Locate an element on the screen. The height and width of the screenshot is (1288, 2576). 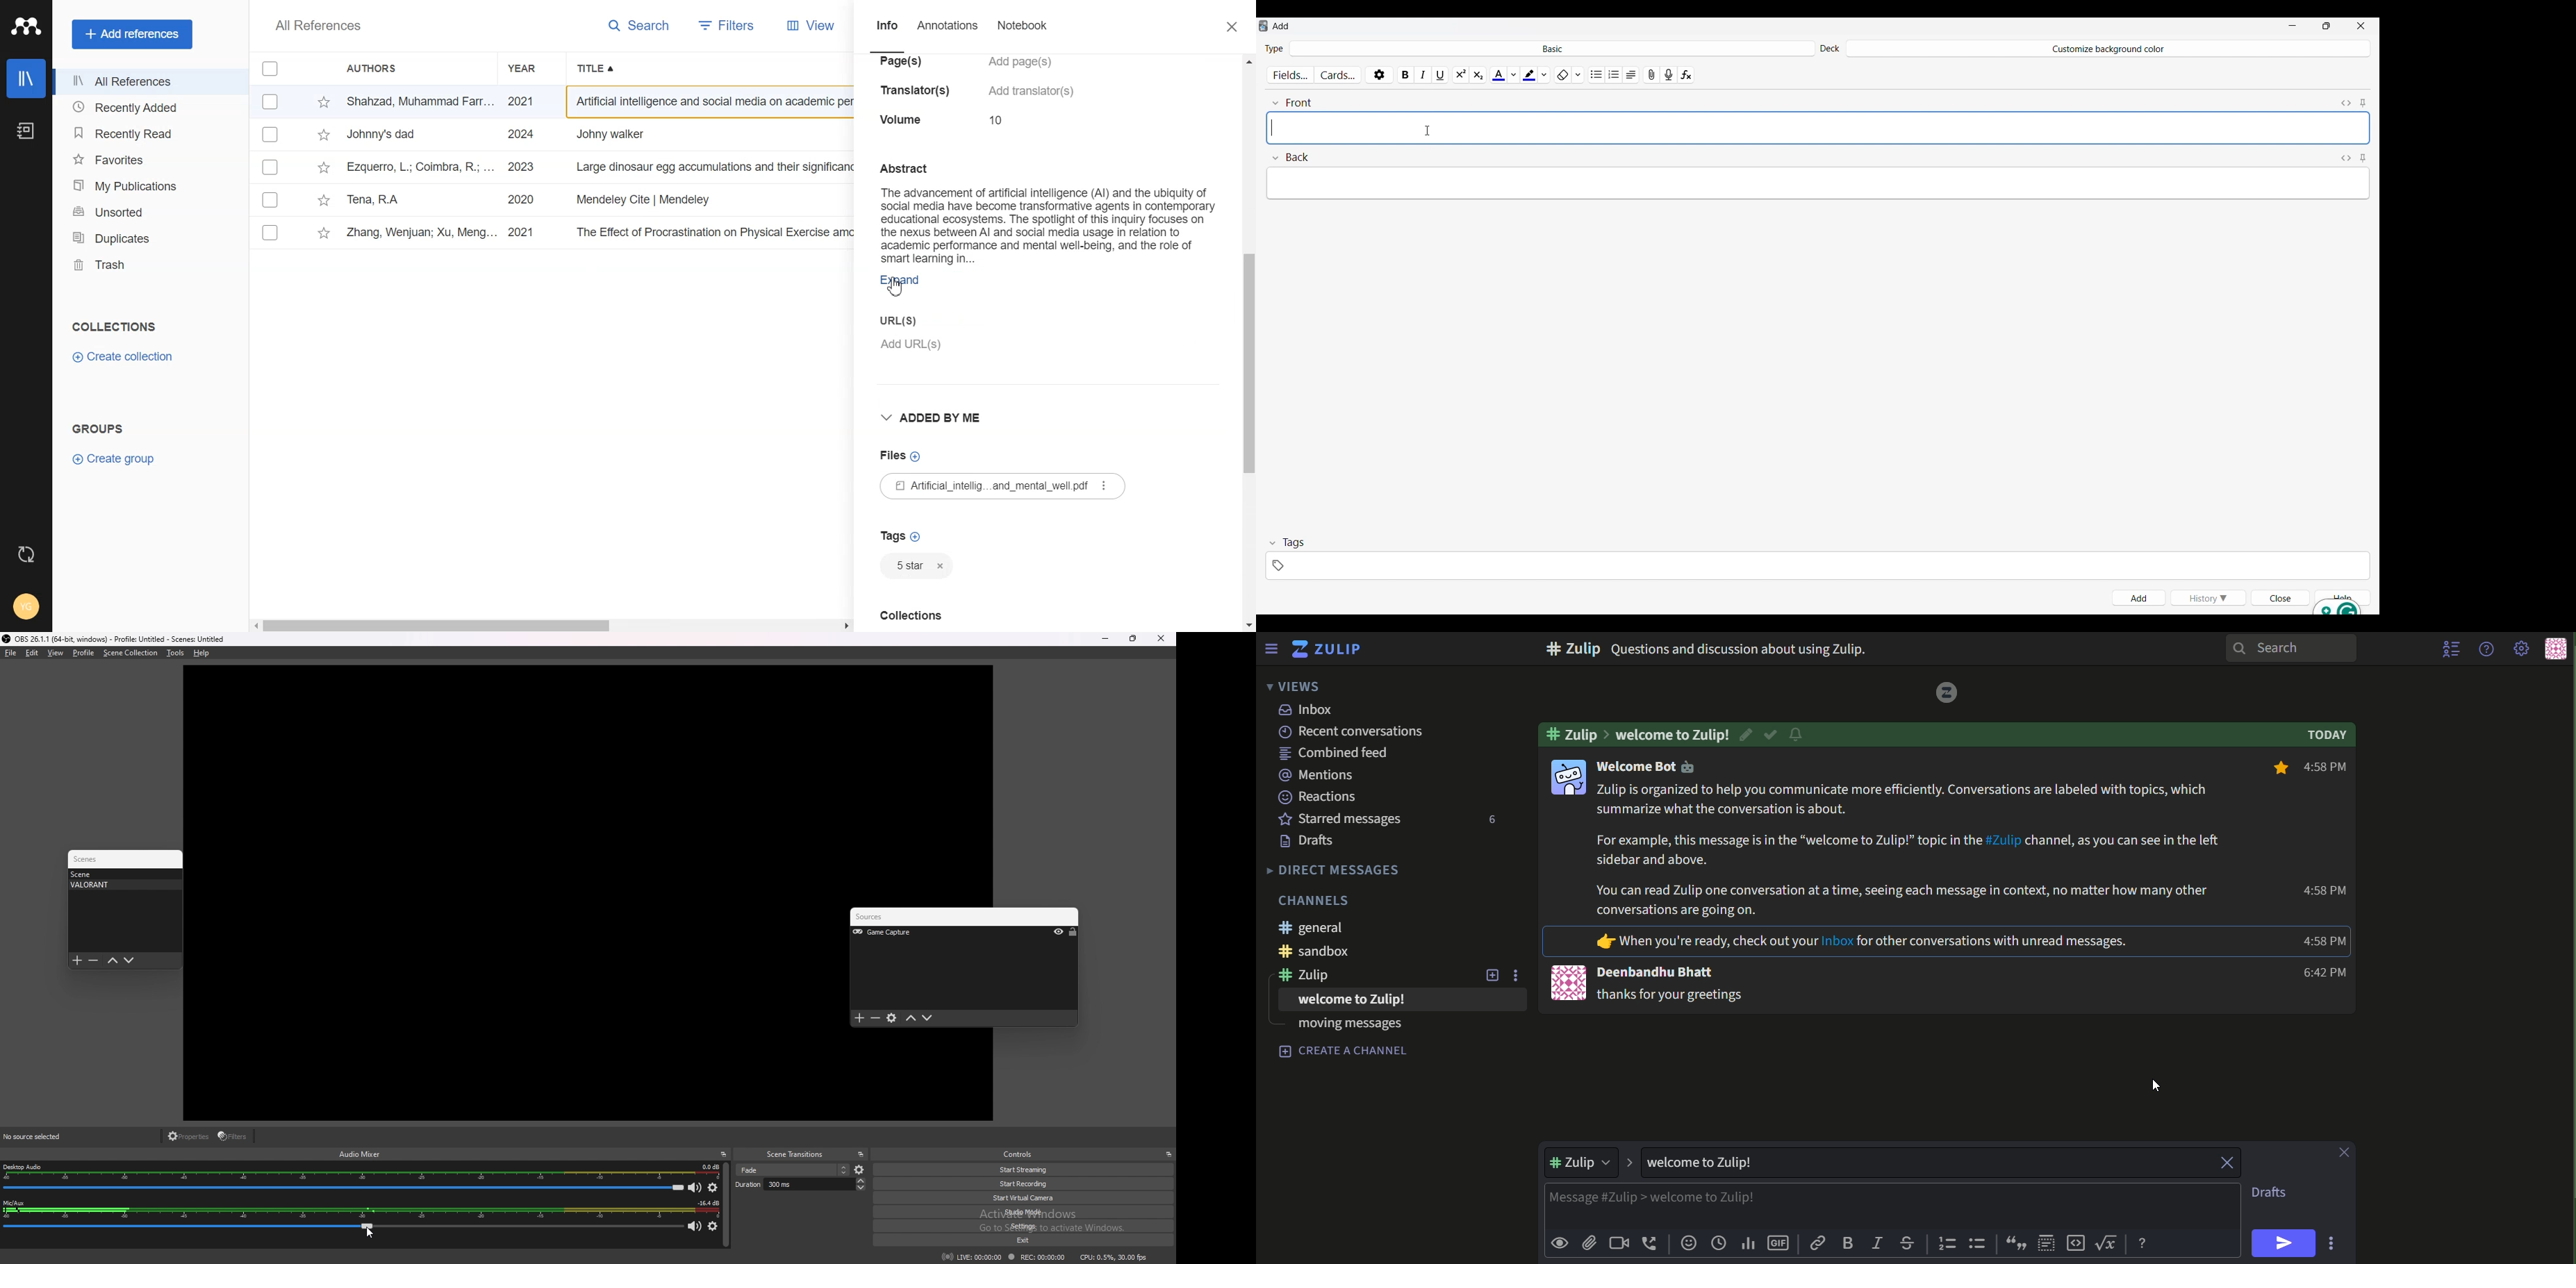
minimize is located at coordinates (1104, 639).